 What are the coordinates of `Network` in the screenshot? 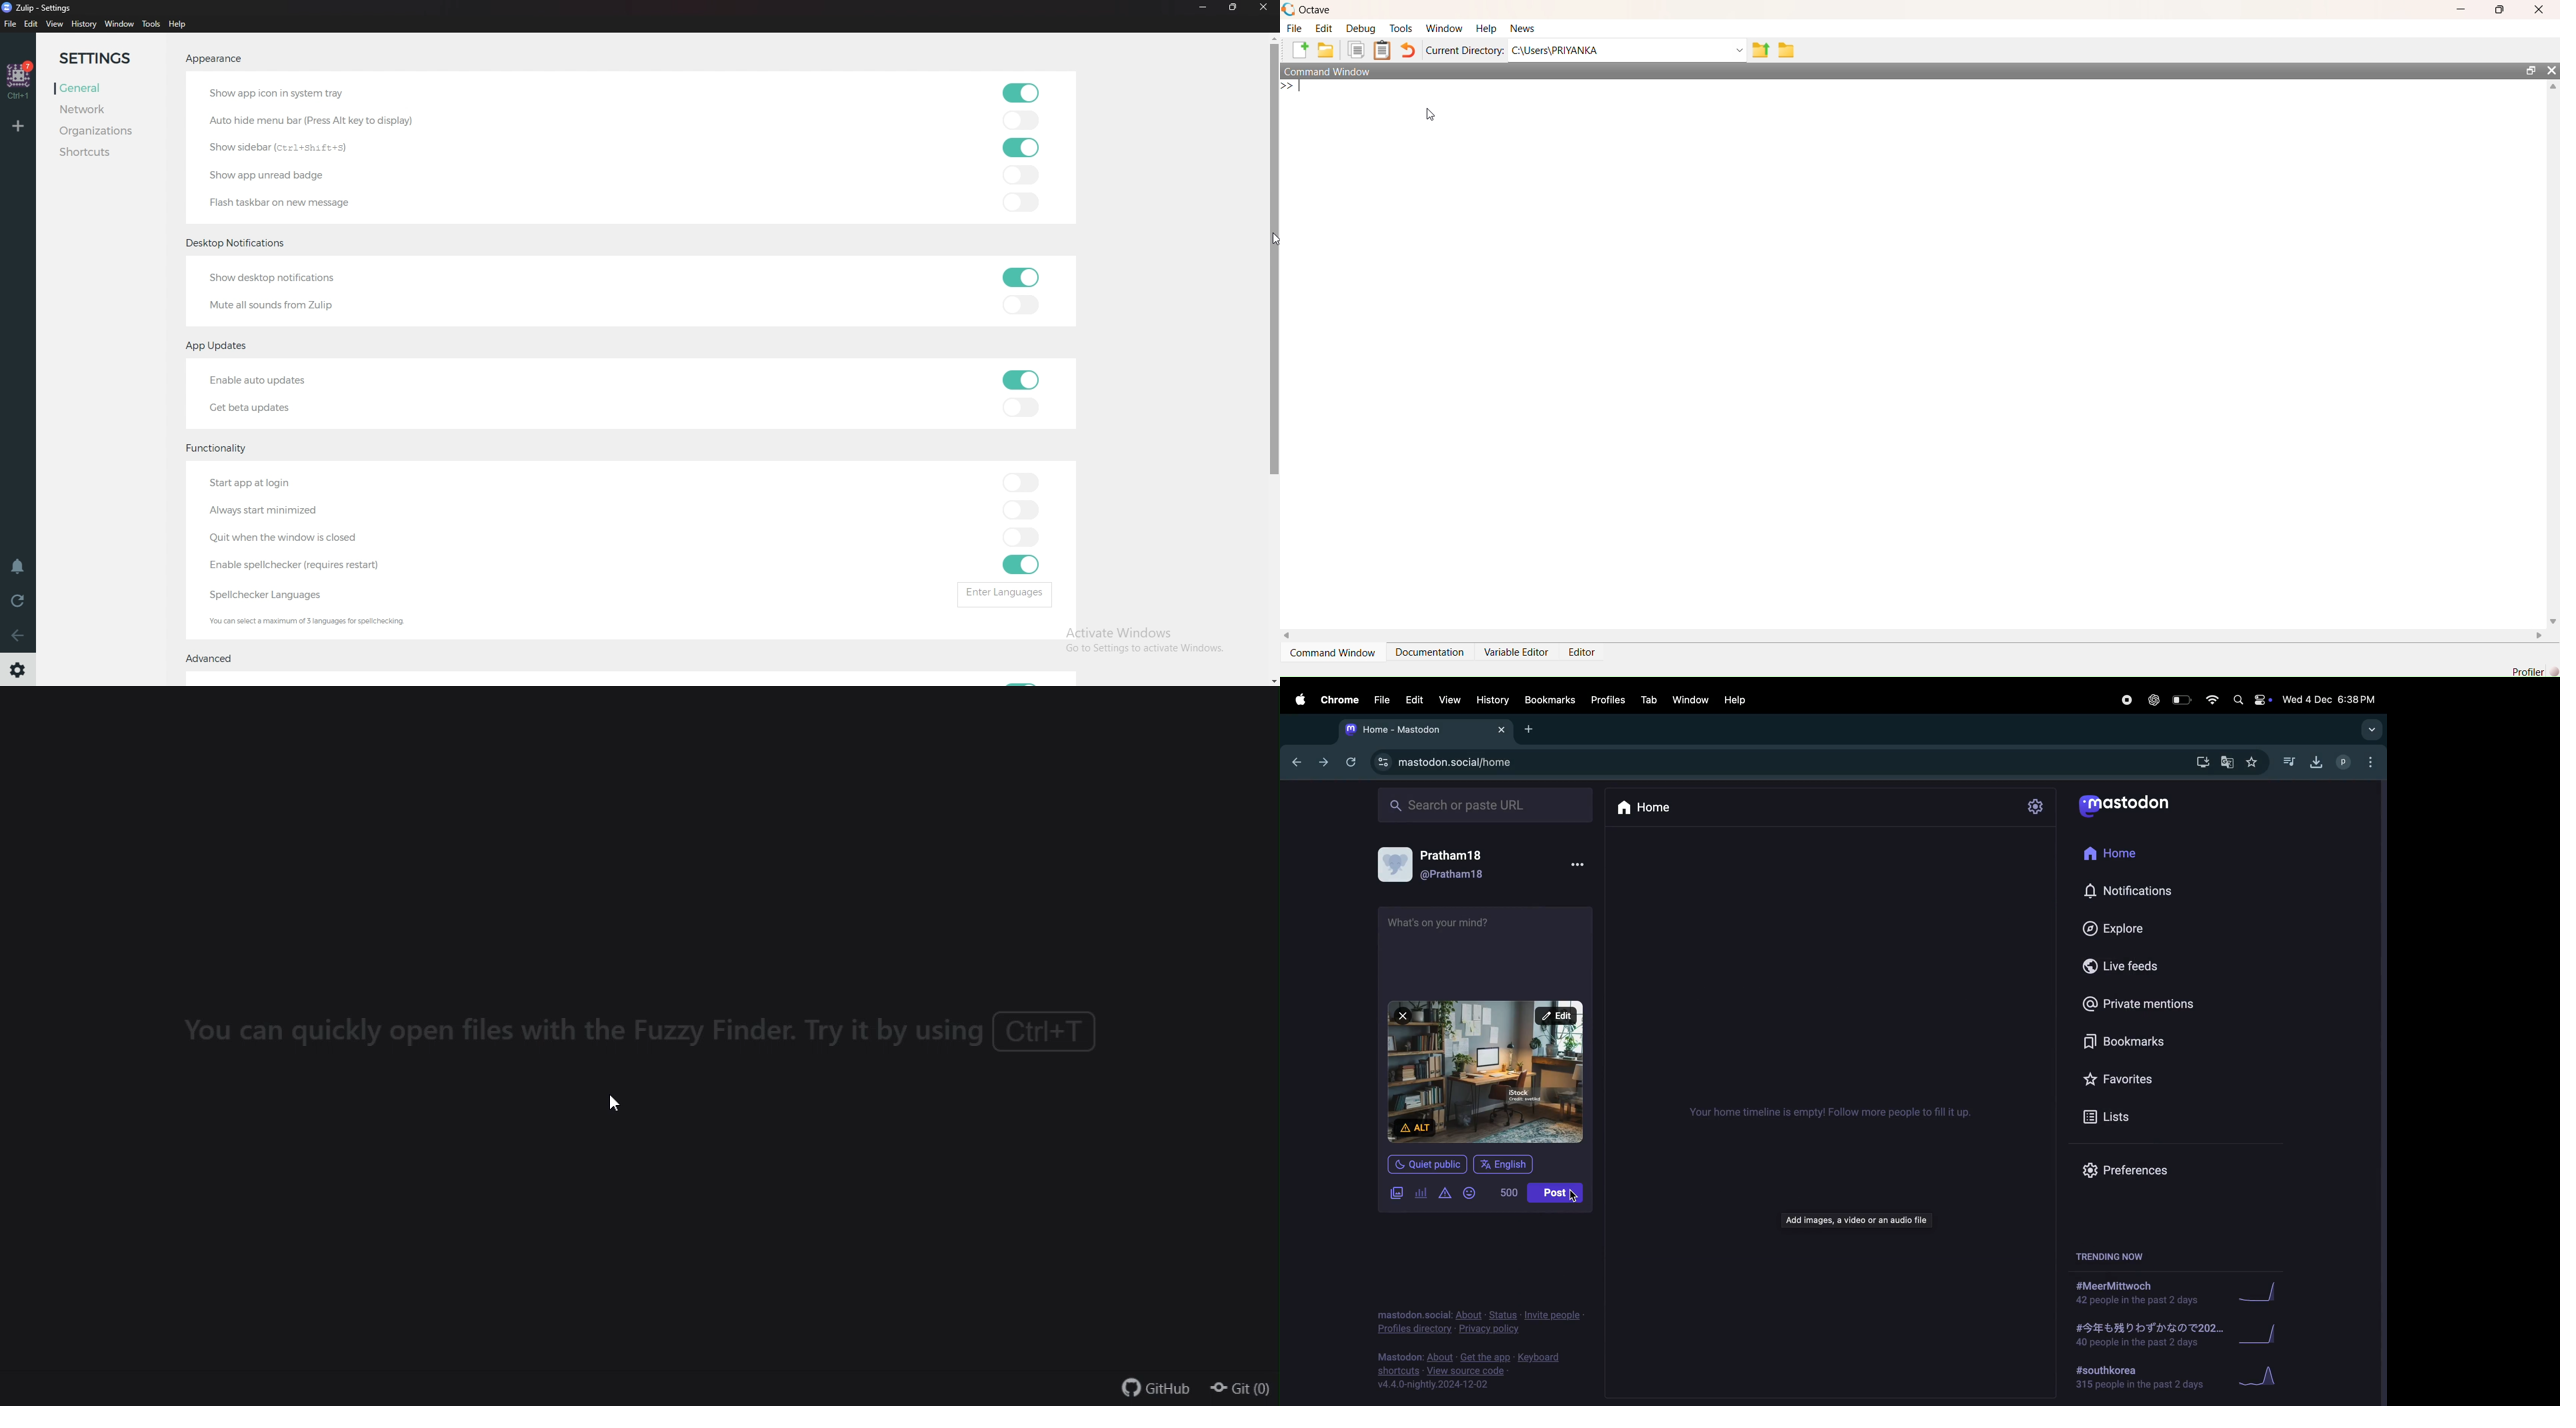 It's located at (99, 110).